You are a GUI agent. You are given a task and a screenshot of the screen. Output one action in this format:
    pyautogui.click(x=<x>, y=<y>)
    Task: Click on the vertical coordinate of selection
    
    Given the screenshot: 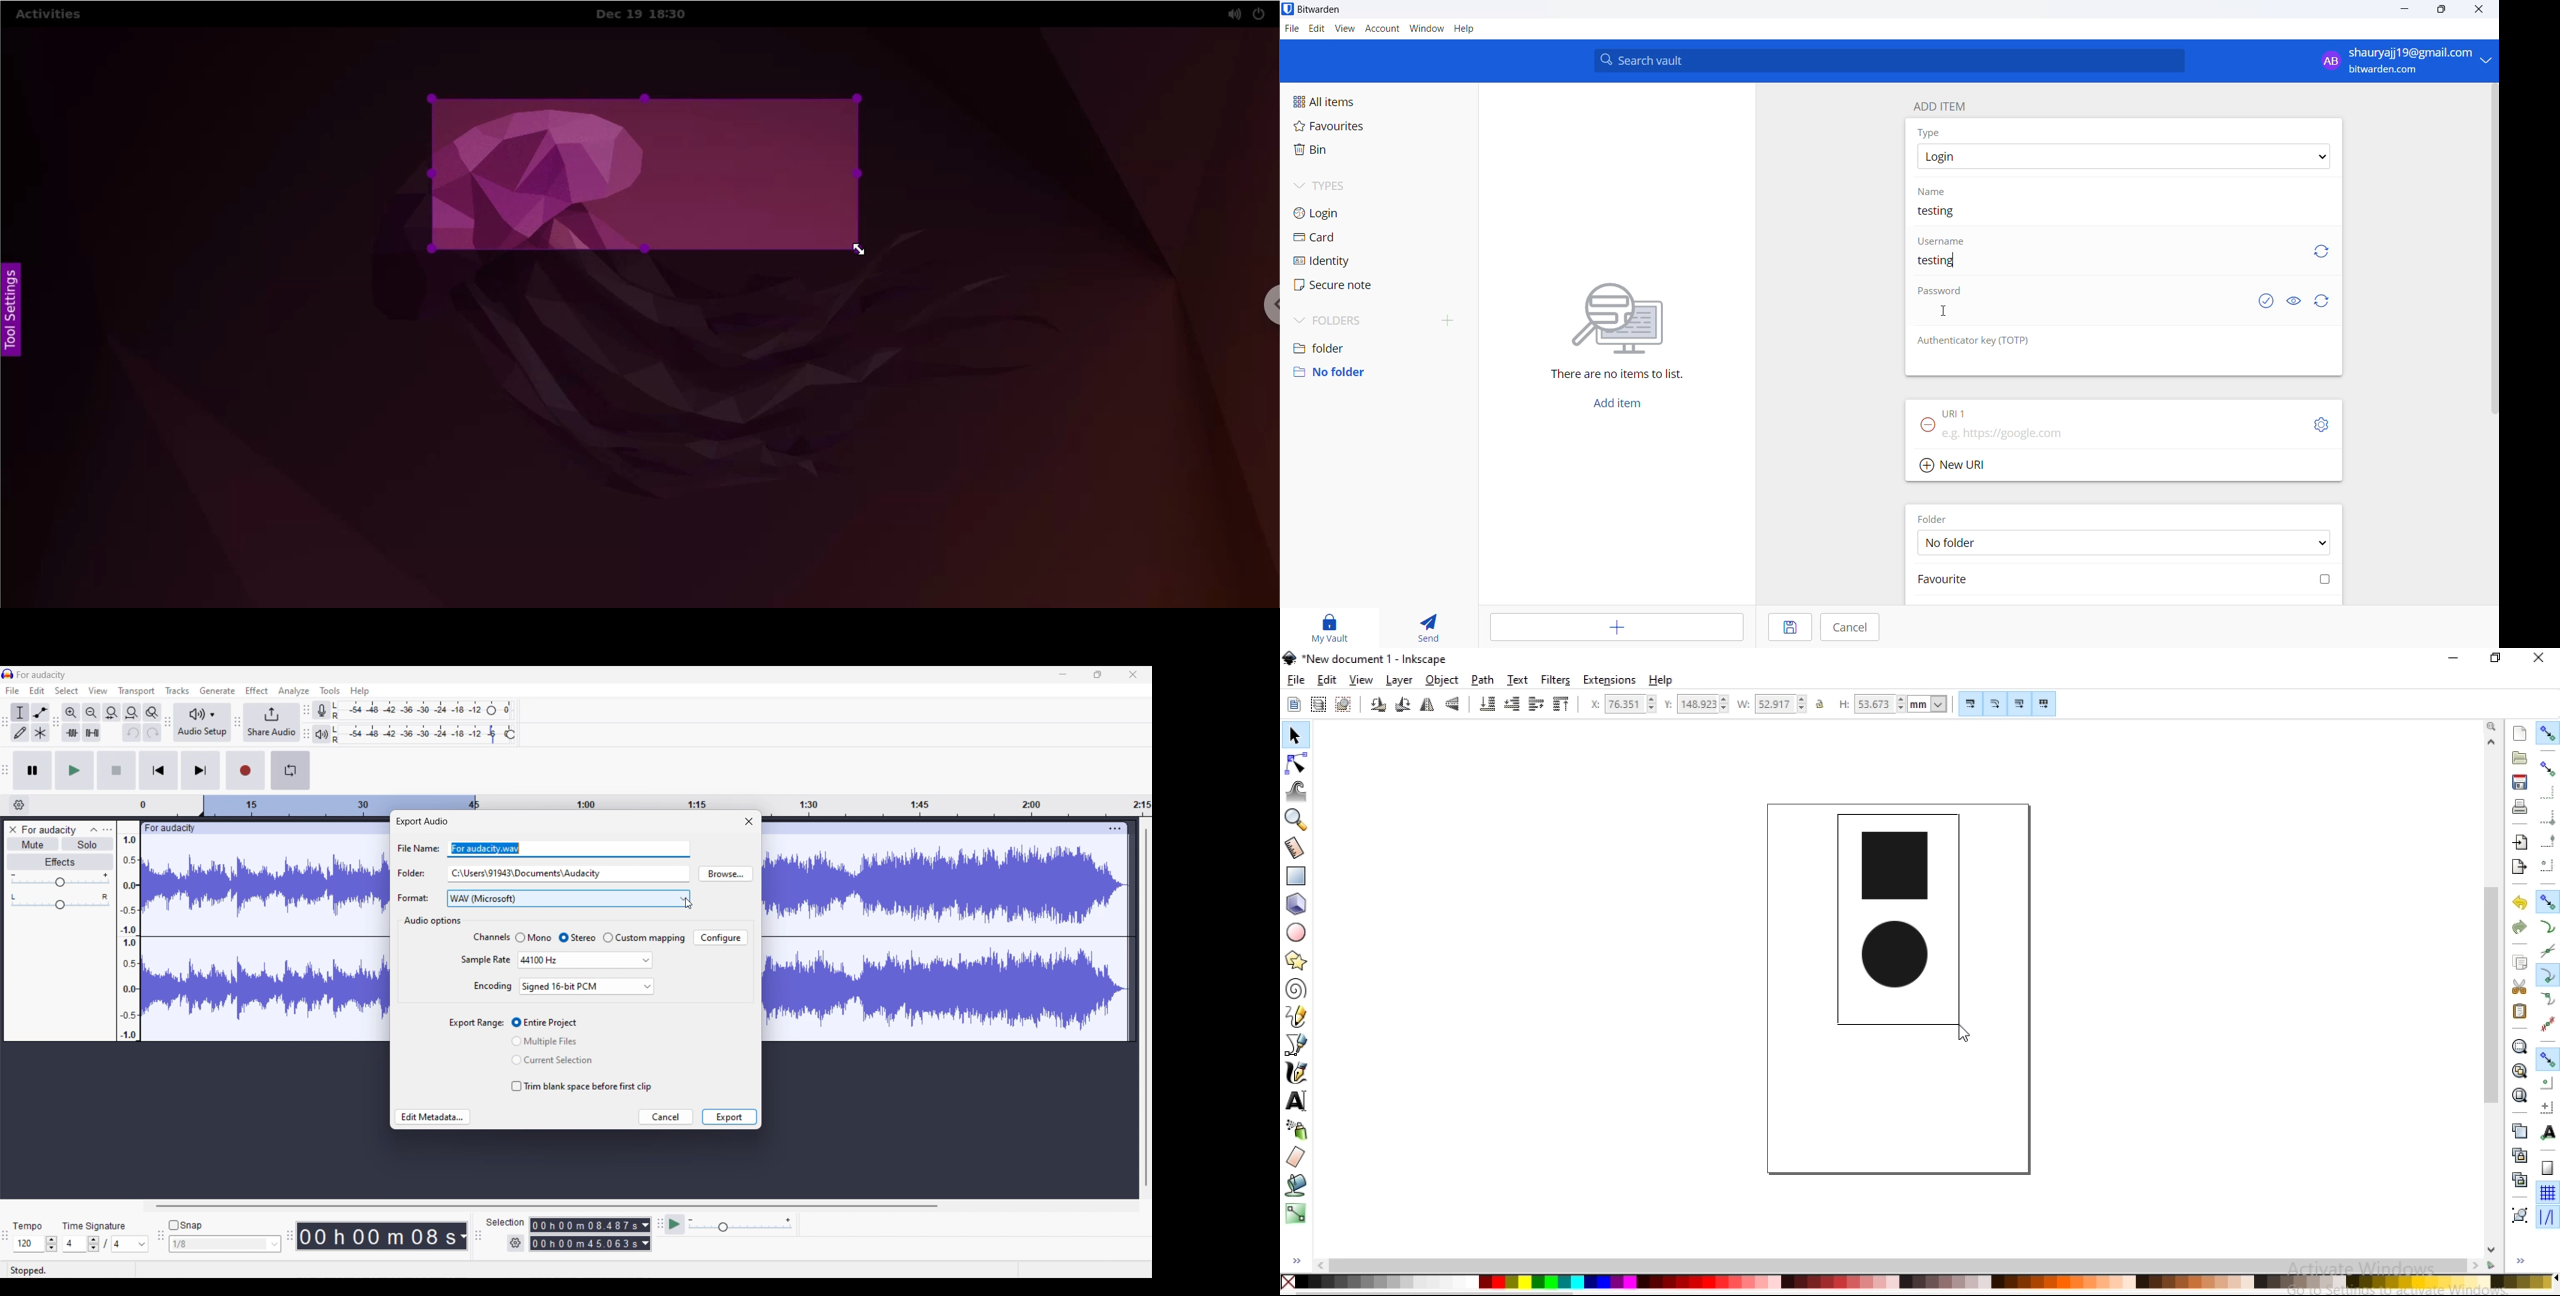 What is the action you would take?
    pyautogui.click(x=1694, y=706)
    